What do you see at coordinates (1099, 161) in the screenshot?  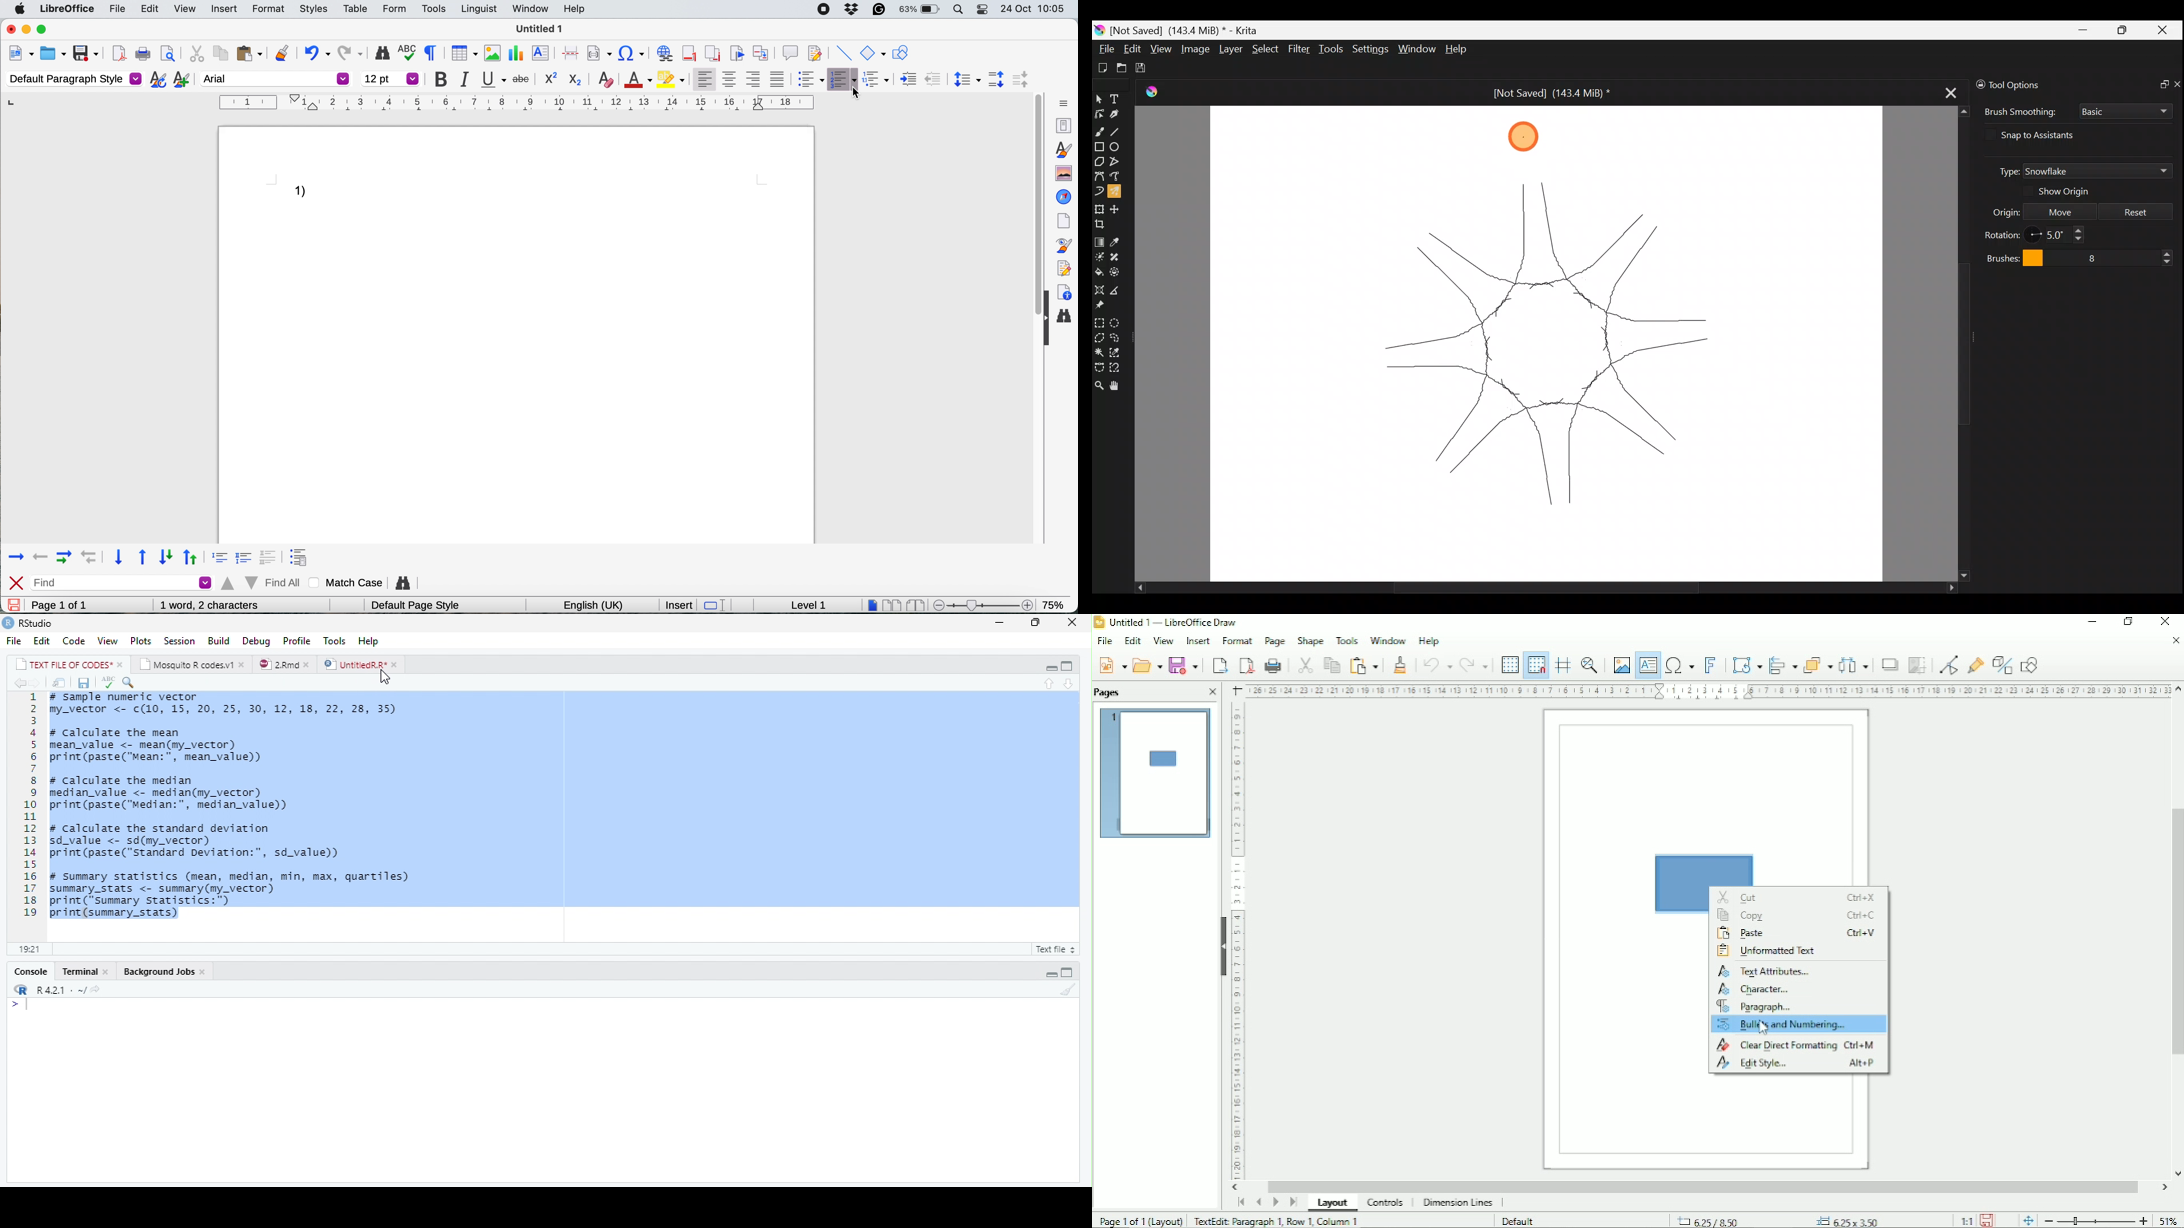 I see `Polygon` at bounding box center [1099, 161].